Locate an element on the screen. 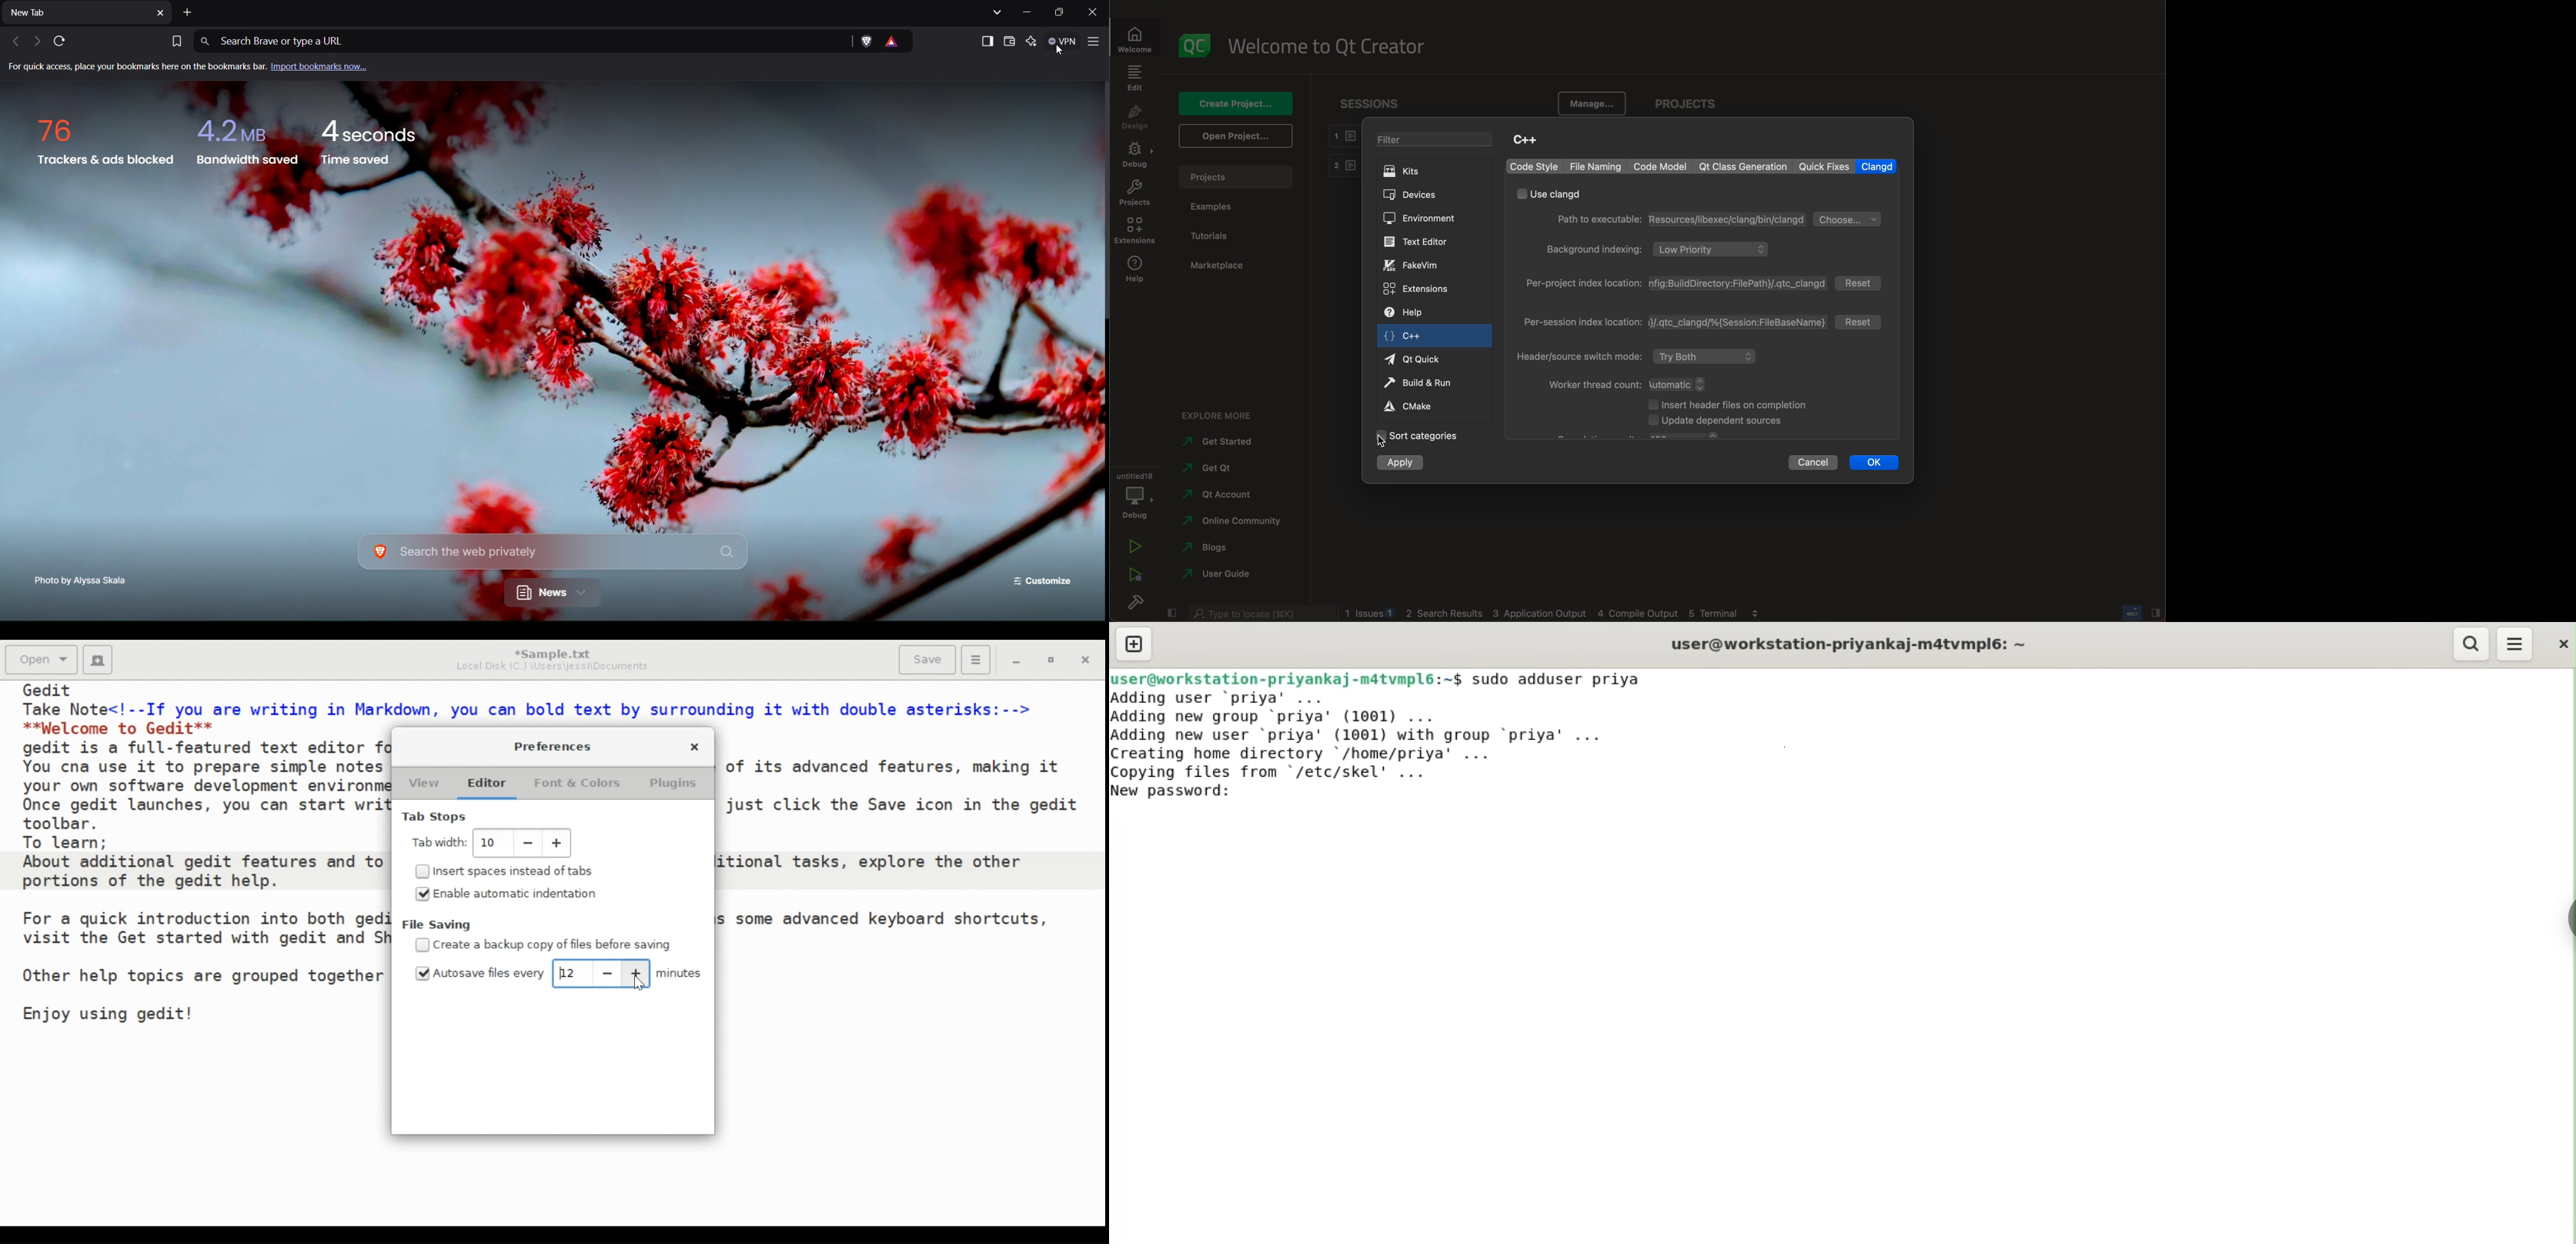  Show sidebar is located at coordinates (987, 41).